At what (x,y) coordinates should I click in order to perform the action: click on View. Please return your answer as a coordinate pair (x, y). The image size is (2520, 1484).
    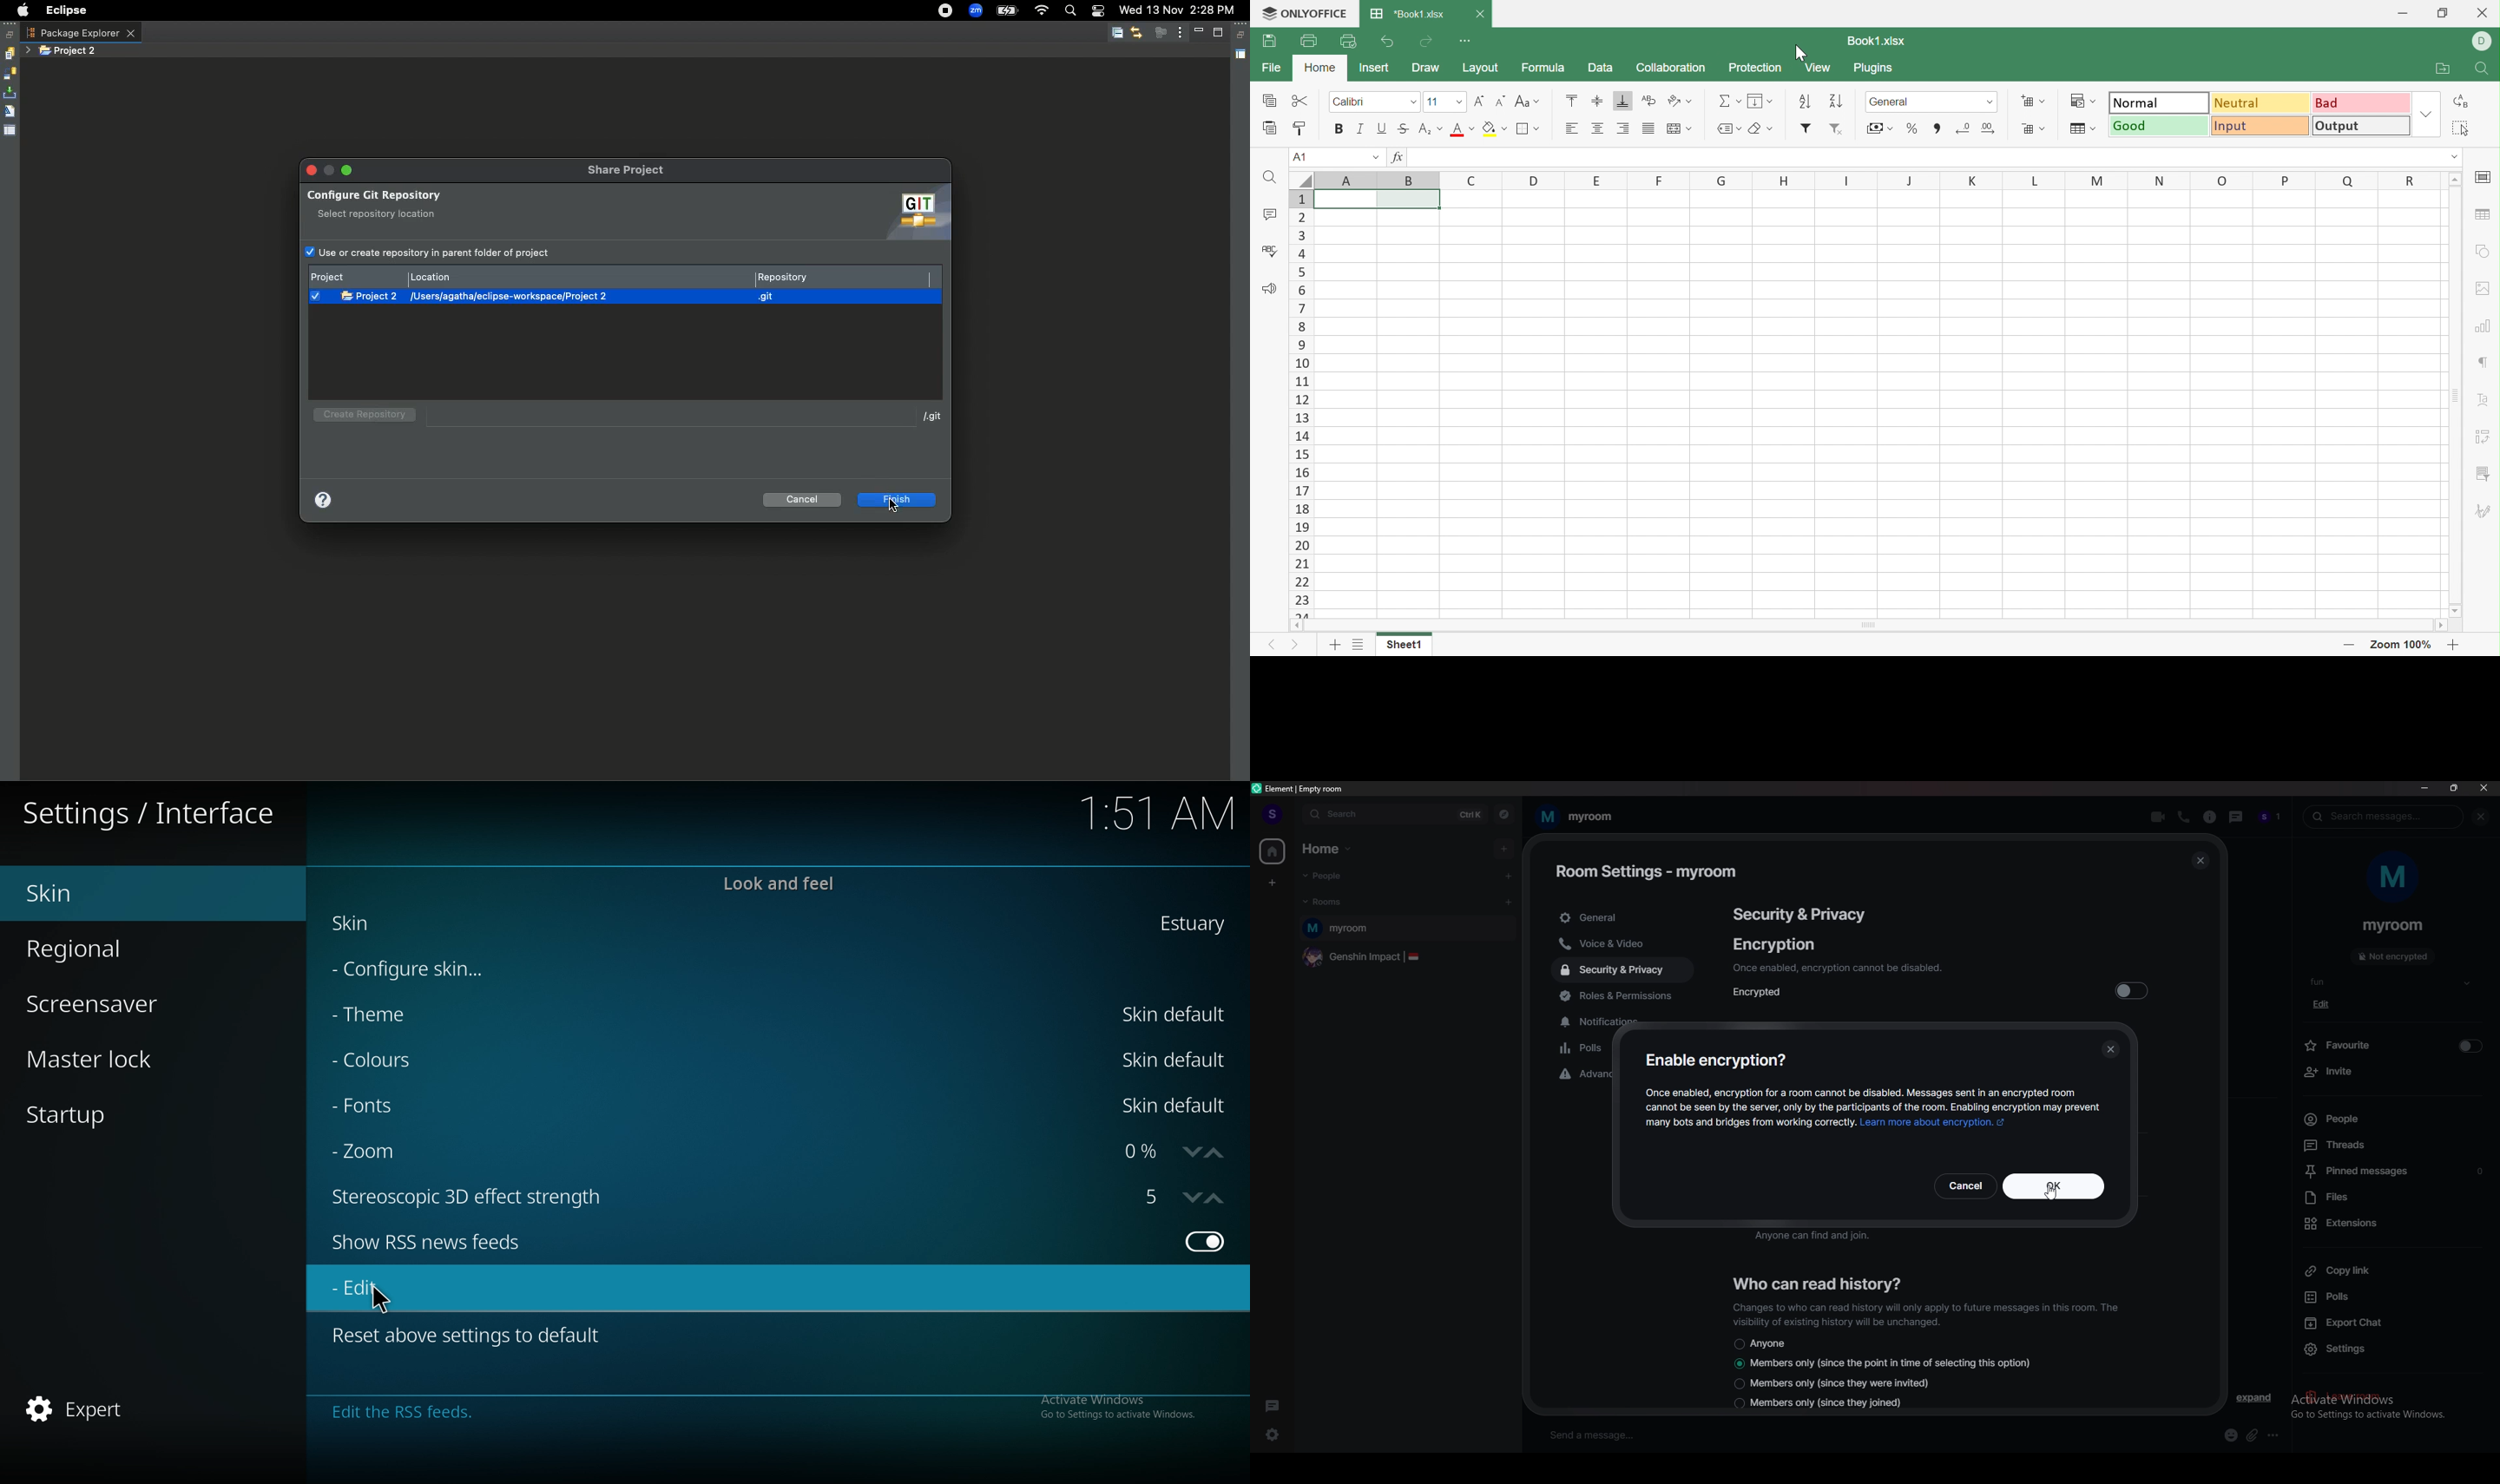
    Looking at the image, I should click on (1818, 68).